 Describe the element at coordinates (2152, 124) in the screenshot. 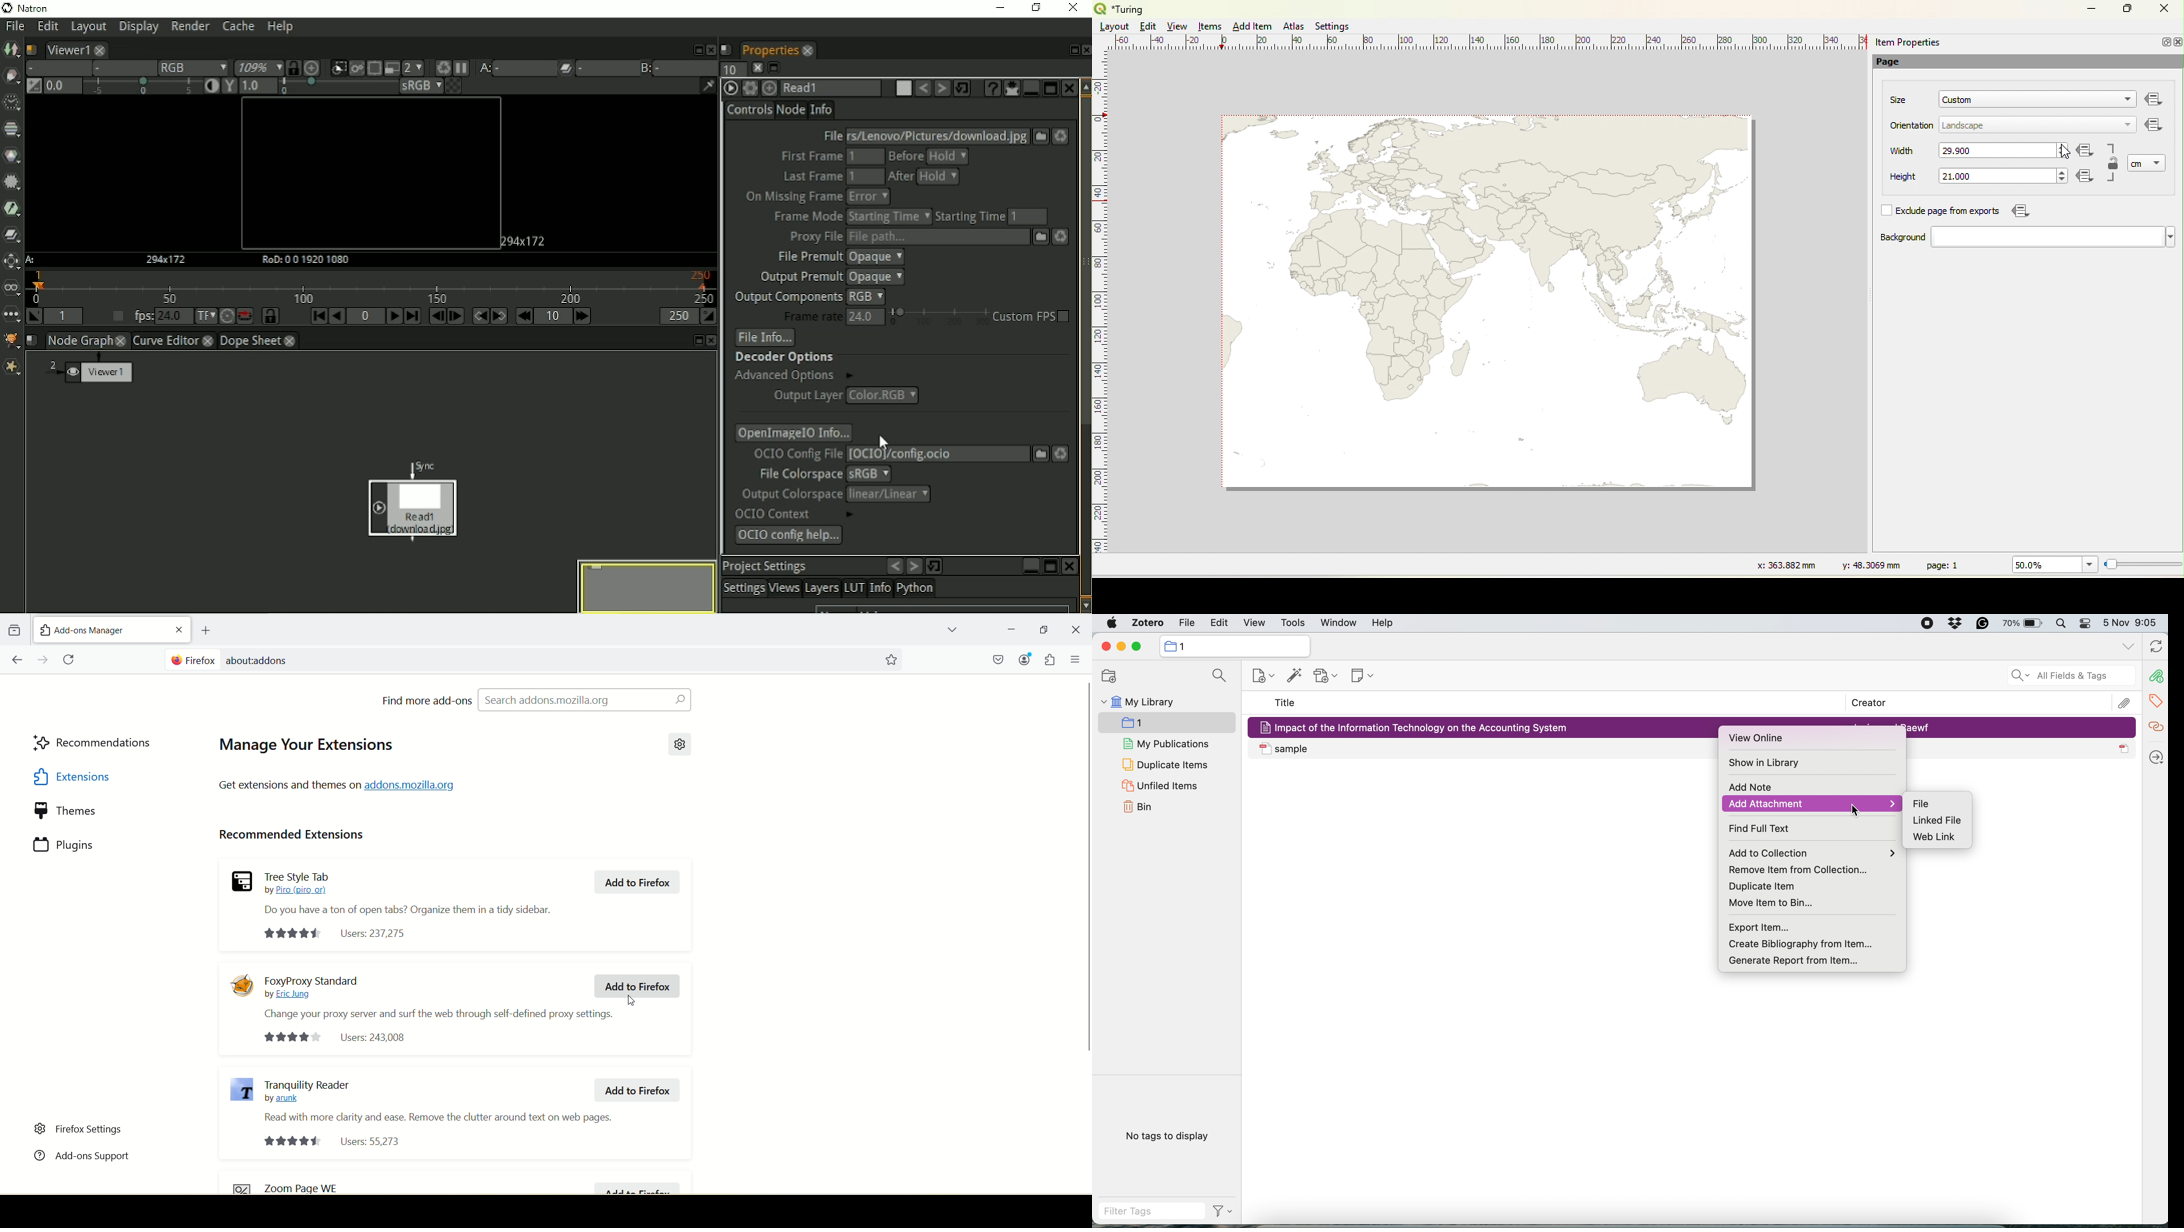

I see `Icon` at that location.